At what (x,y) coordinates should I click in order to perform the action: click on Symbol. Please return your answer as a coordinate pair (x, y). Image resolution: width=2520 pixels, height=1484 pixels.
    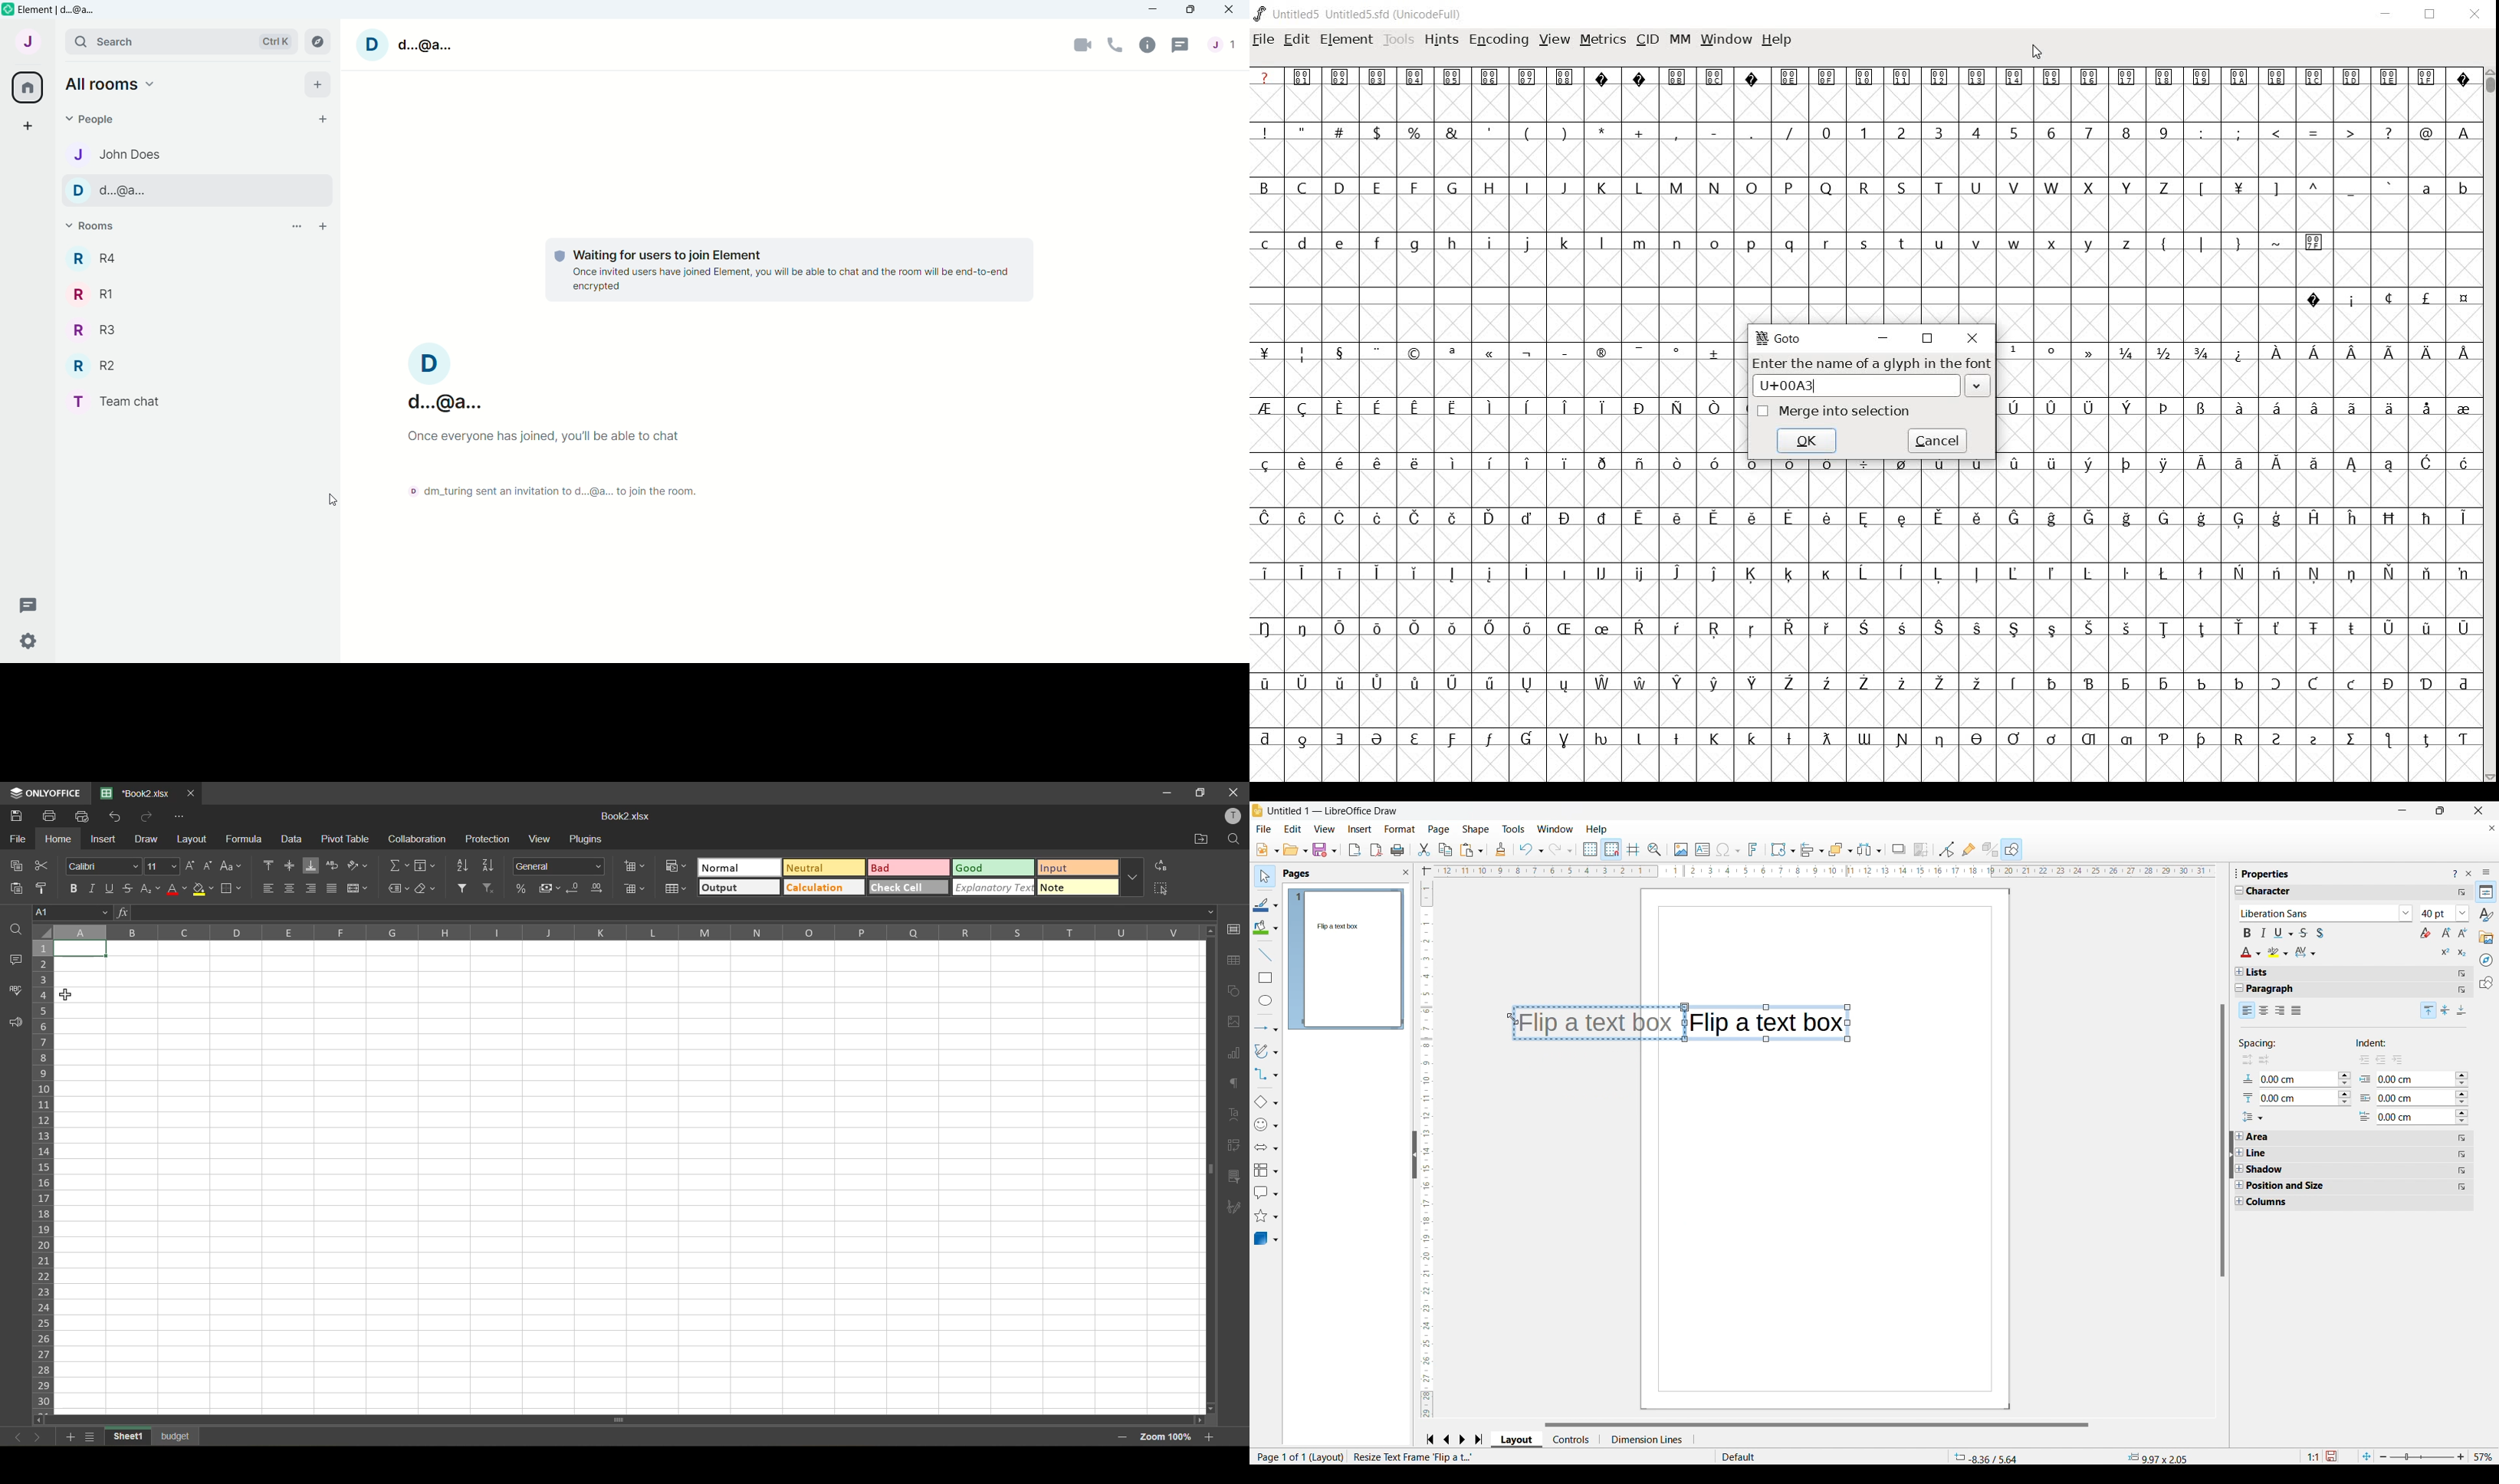
    Looking at the image, I should click on (1451, 516).